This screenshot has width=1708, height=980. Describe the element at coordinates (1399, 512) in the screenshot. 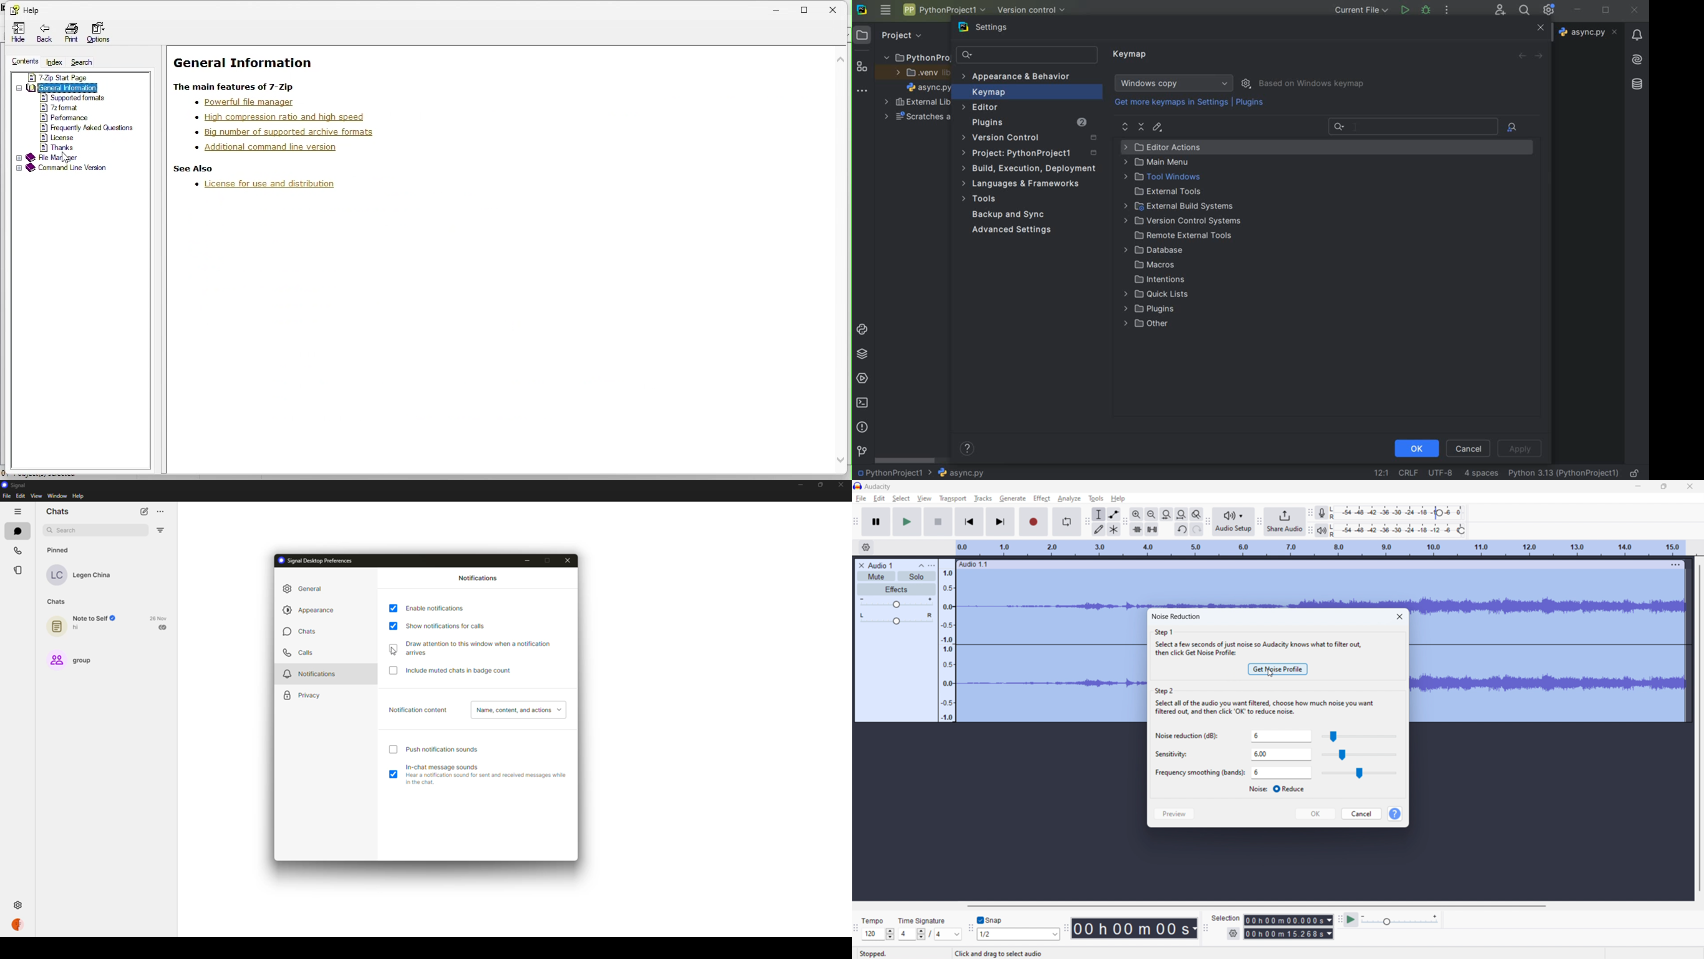

I see `record meter` at that location.